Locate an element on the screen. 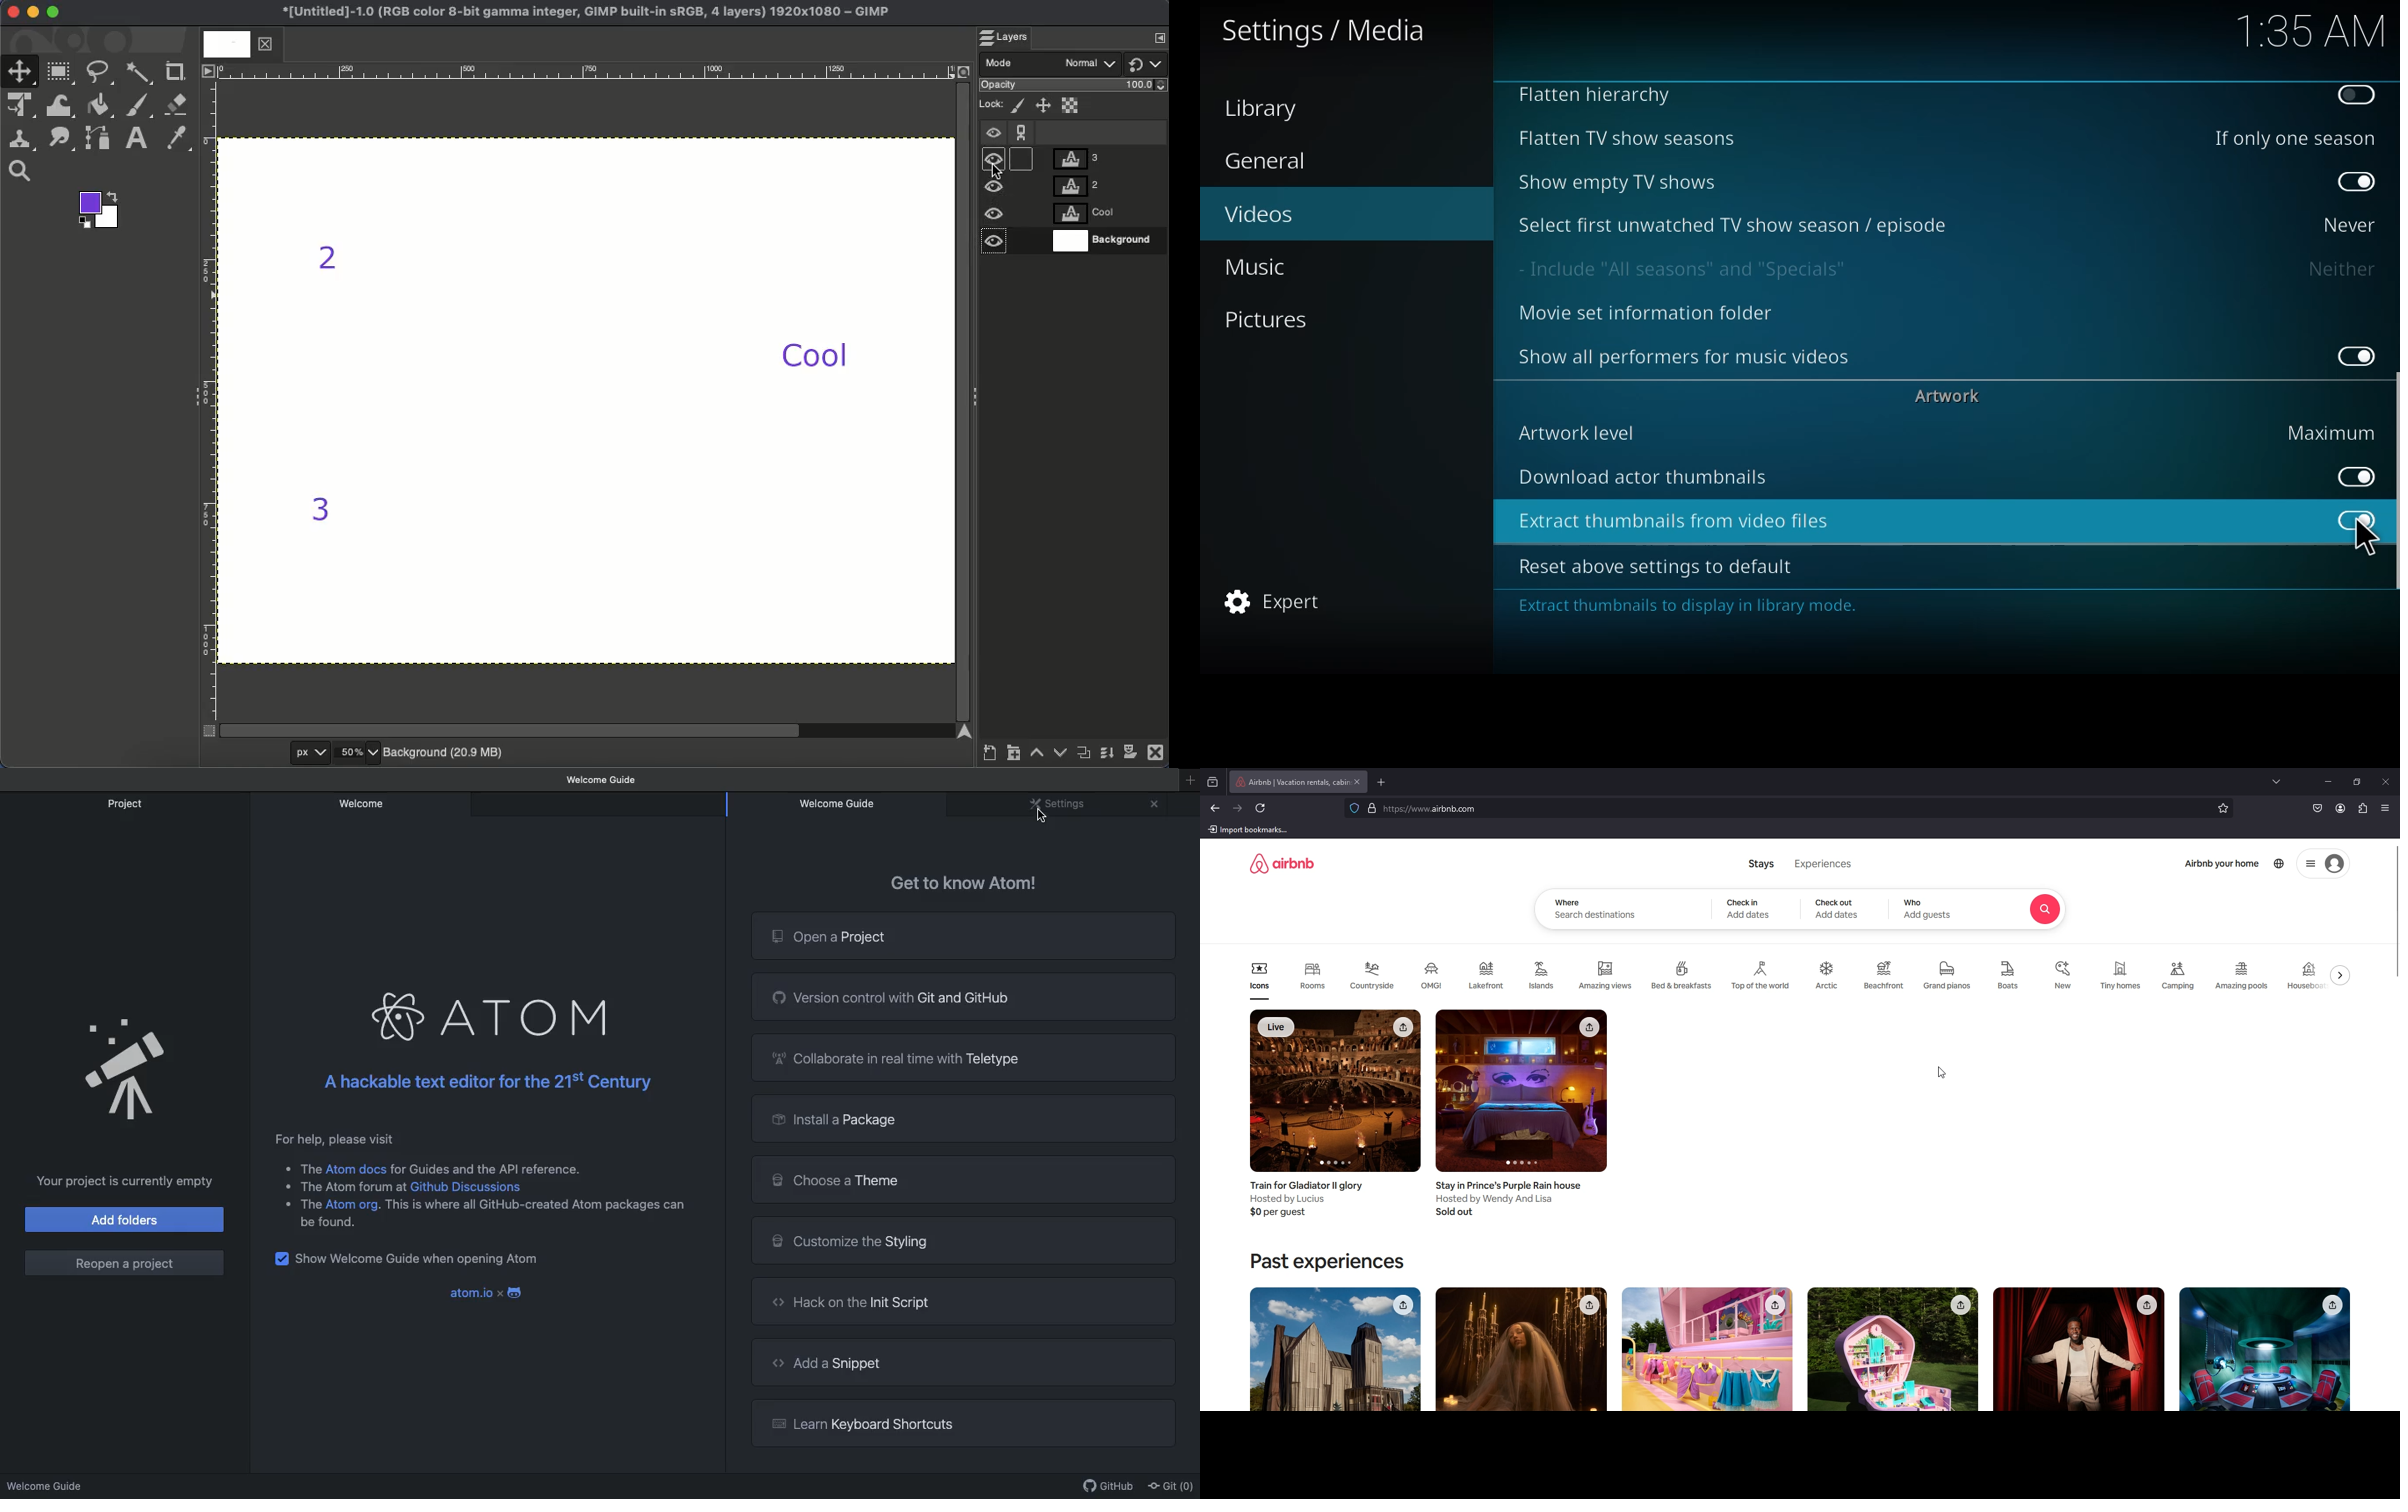 The width and height of the screenshot is (2408, 1512). download actor thumbnails is located at coordinates (1645, 476).